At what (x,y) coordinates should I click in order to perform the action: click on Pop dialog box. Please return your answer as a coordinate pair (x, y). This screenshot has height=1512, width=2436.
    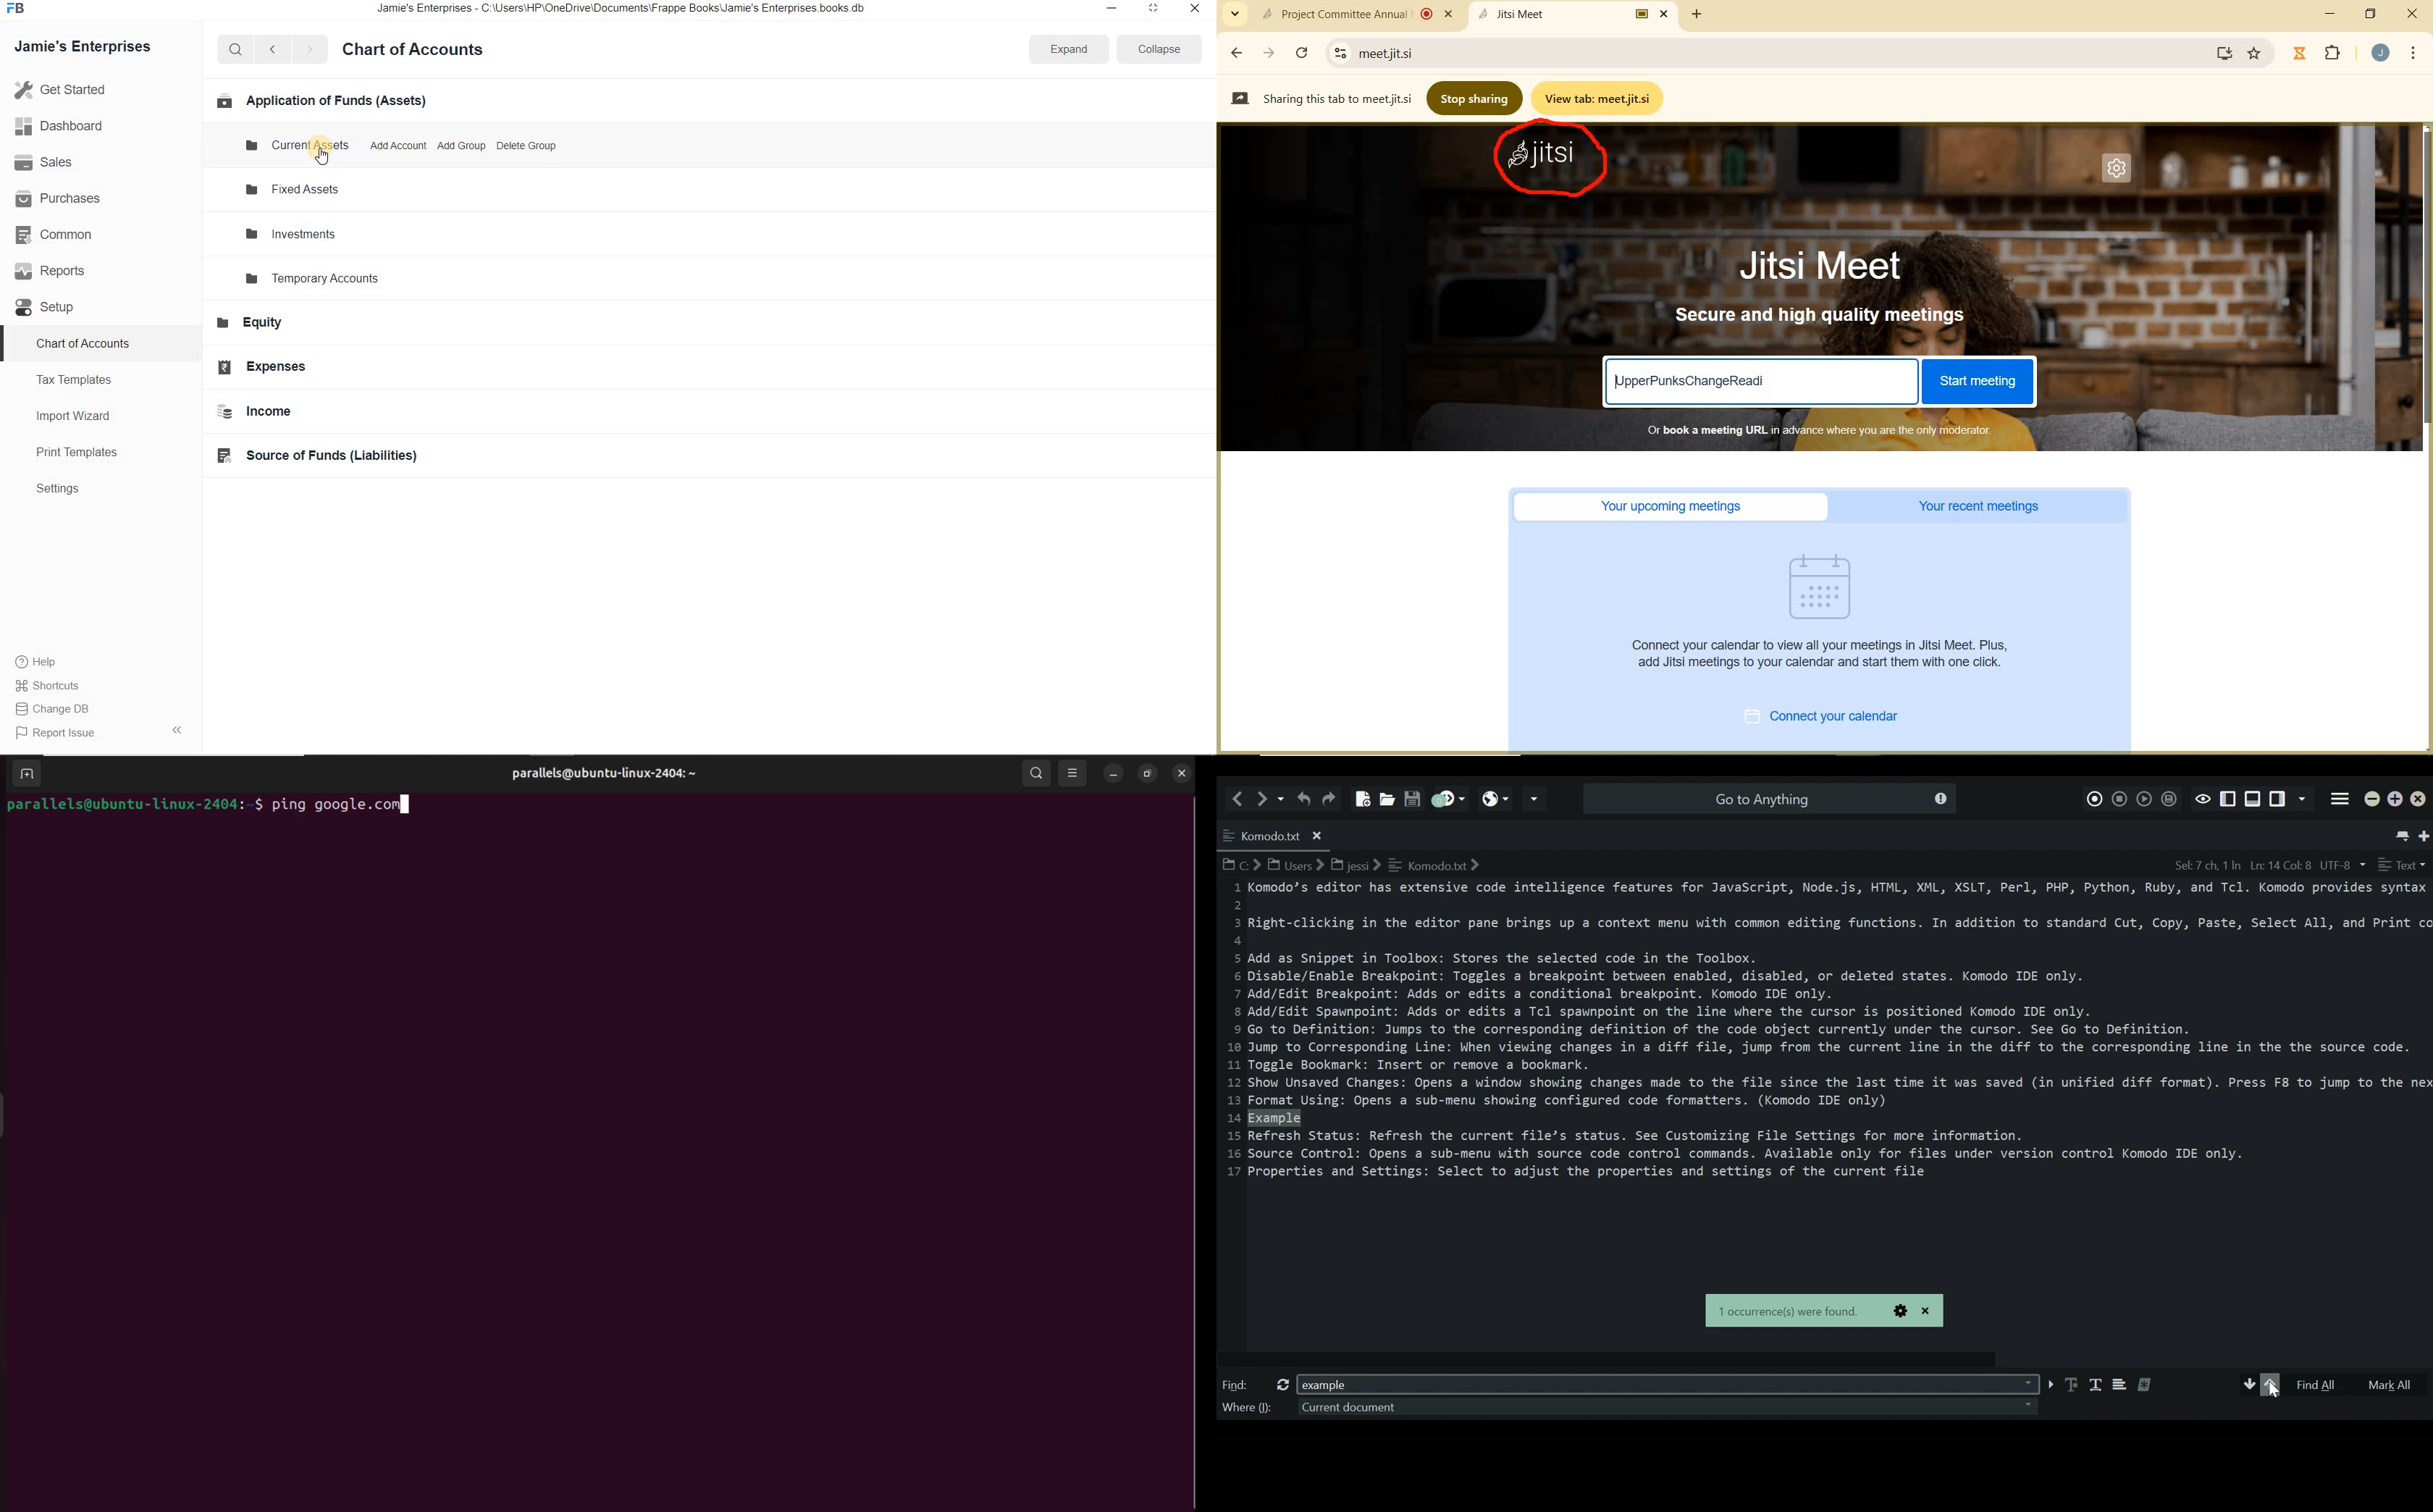
    Looking at the image, I should click on (1824, 1311).